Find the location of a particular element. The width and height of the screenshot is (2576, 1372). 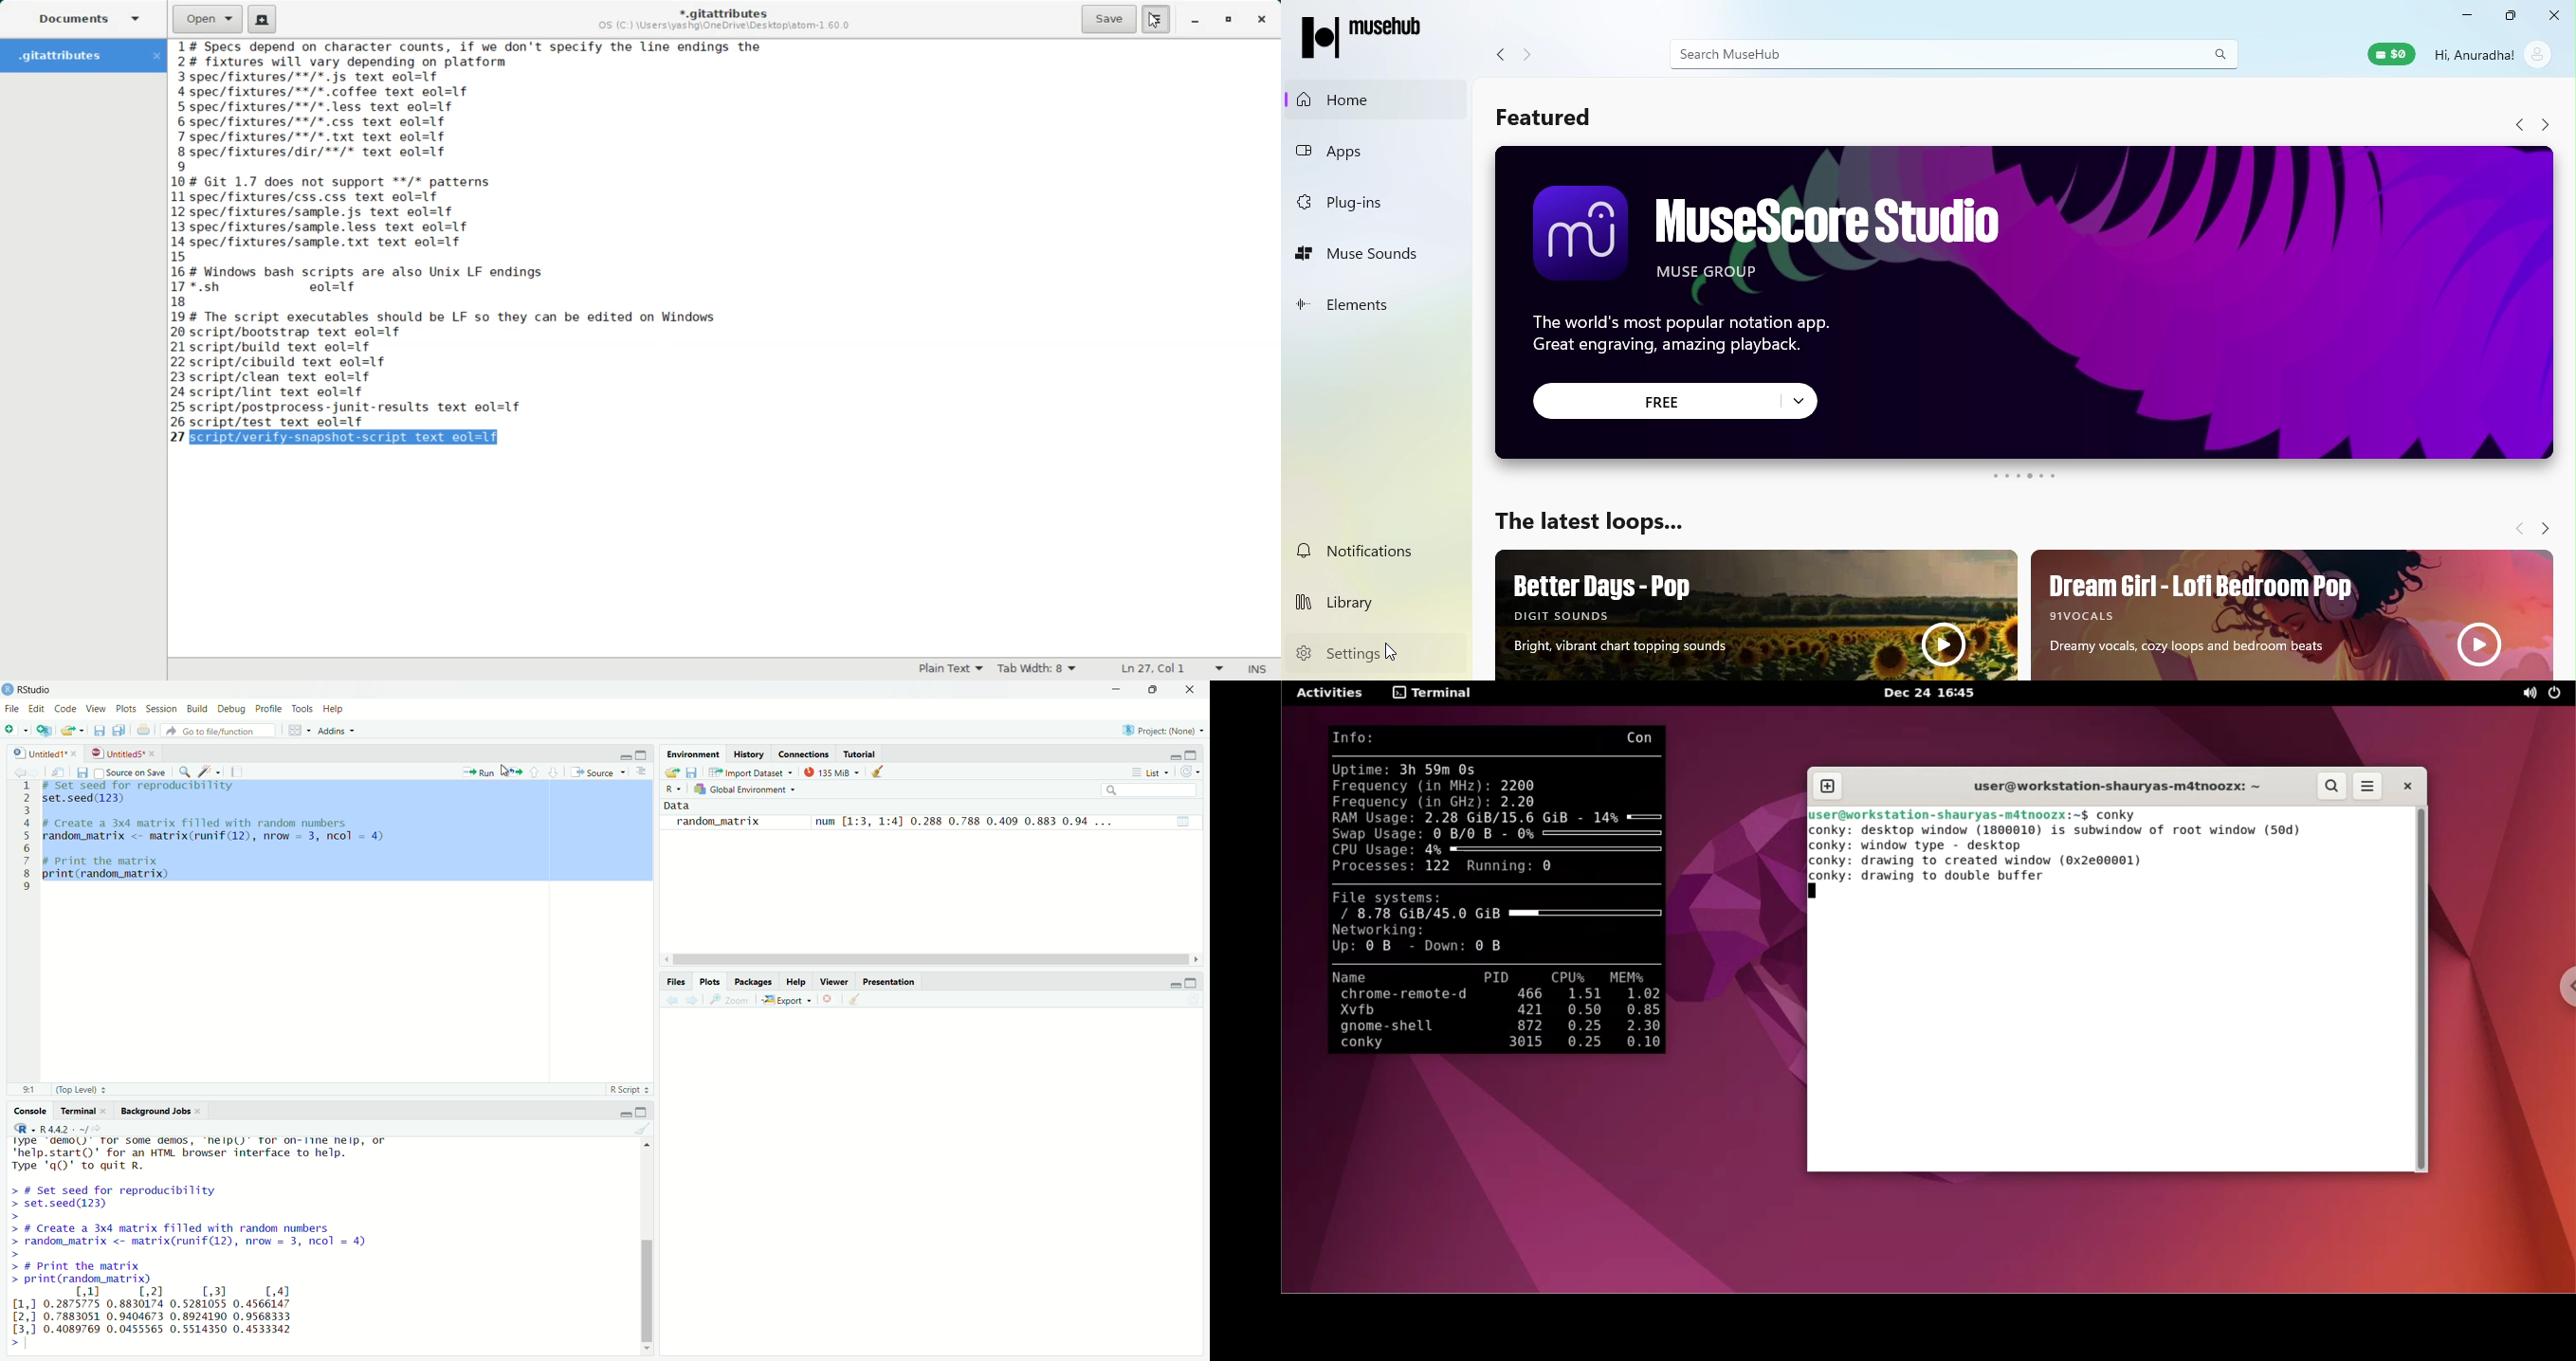

Navigate forward is located at coordinates (2544, 527).